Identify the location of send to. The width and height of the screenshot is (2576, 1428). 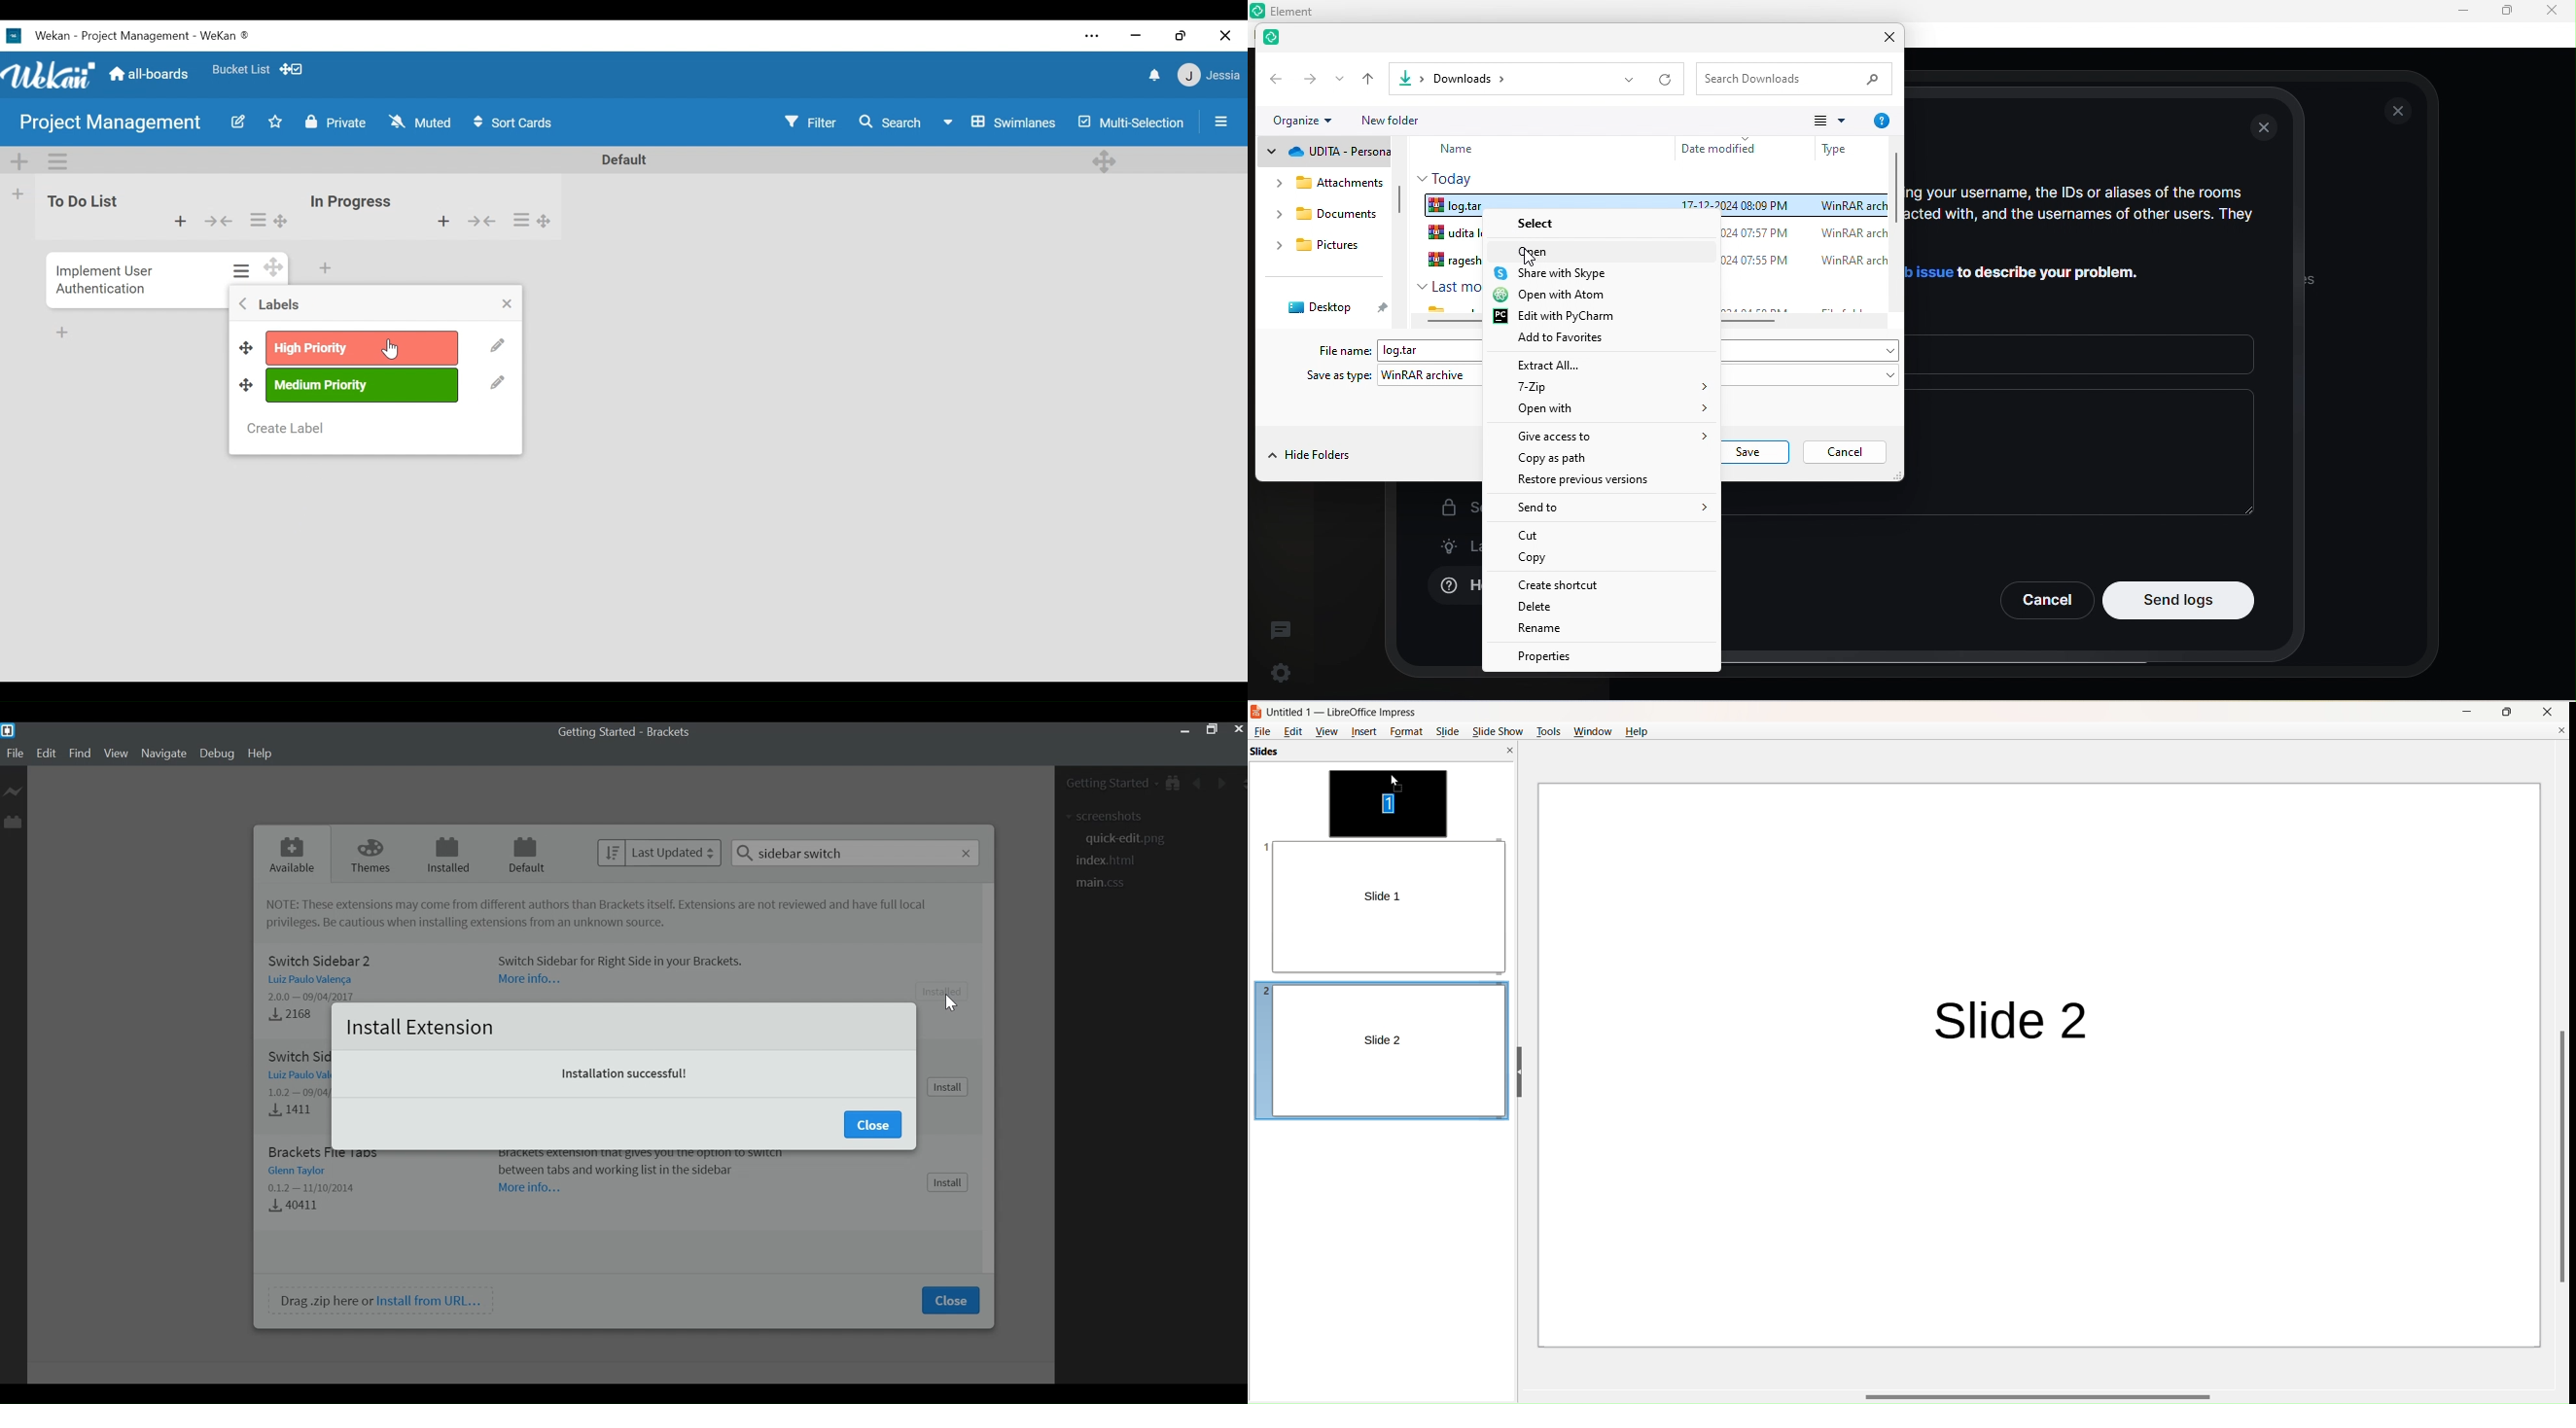
(1589, 509).